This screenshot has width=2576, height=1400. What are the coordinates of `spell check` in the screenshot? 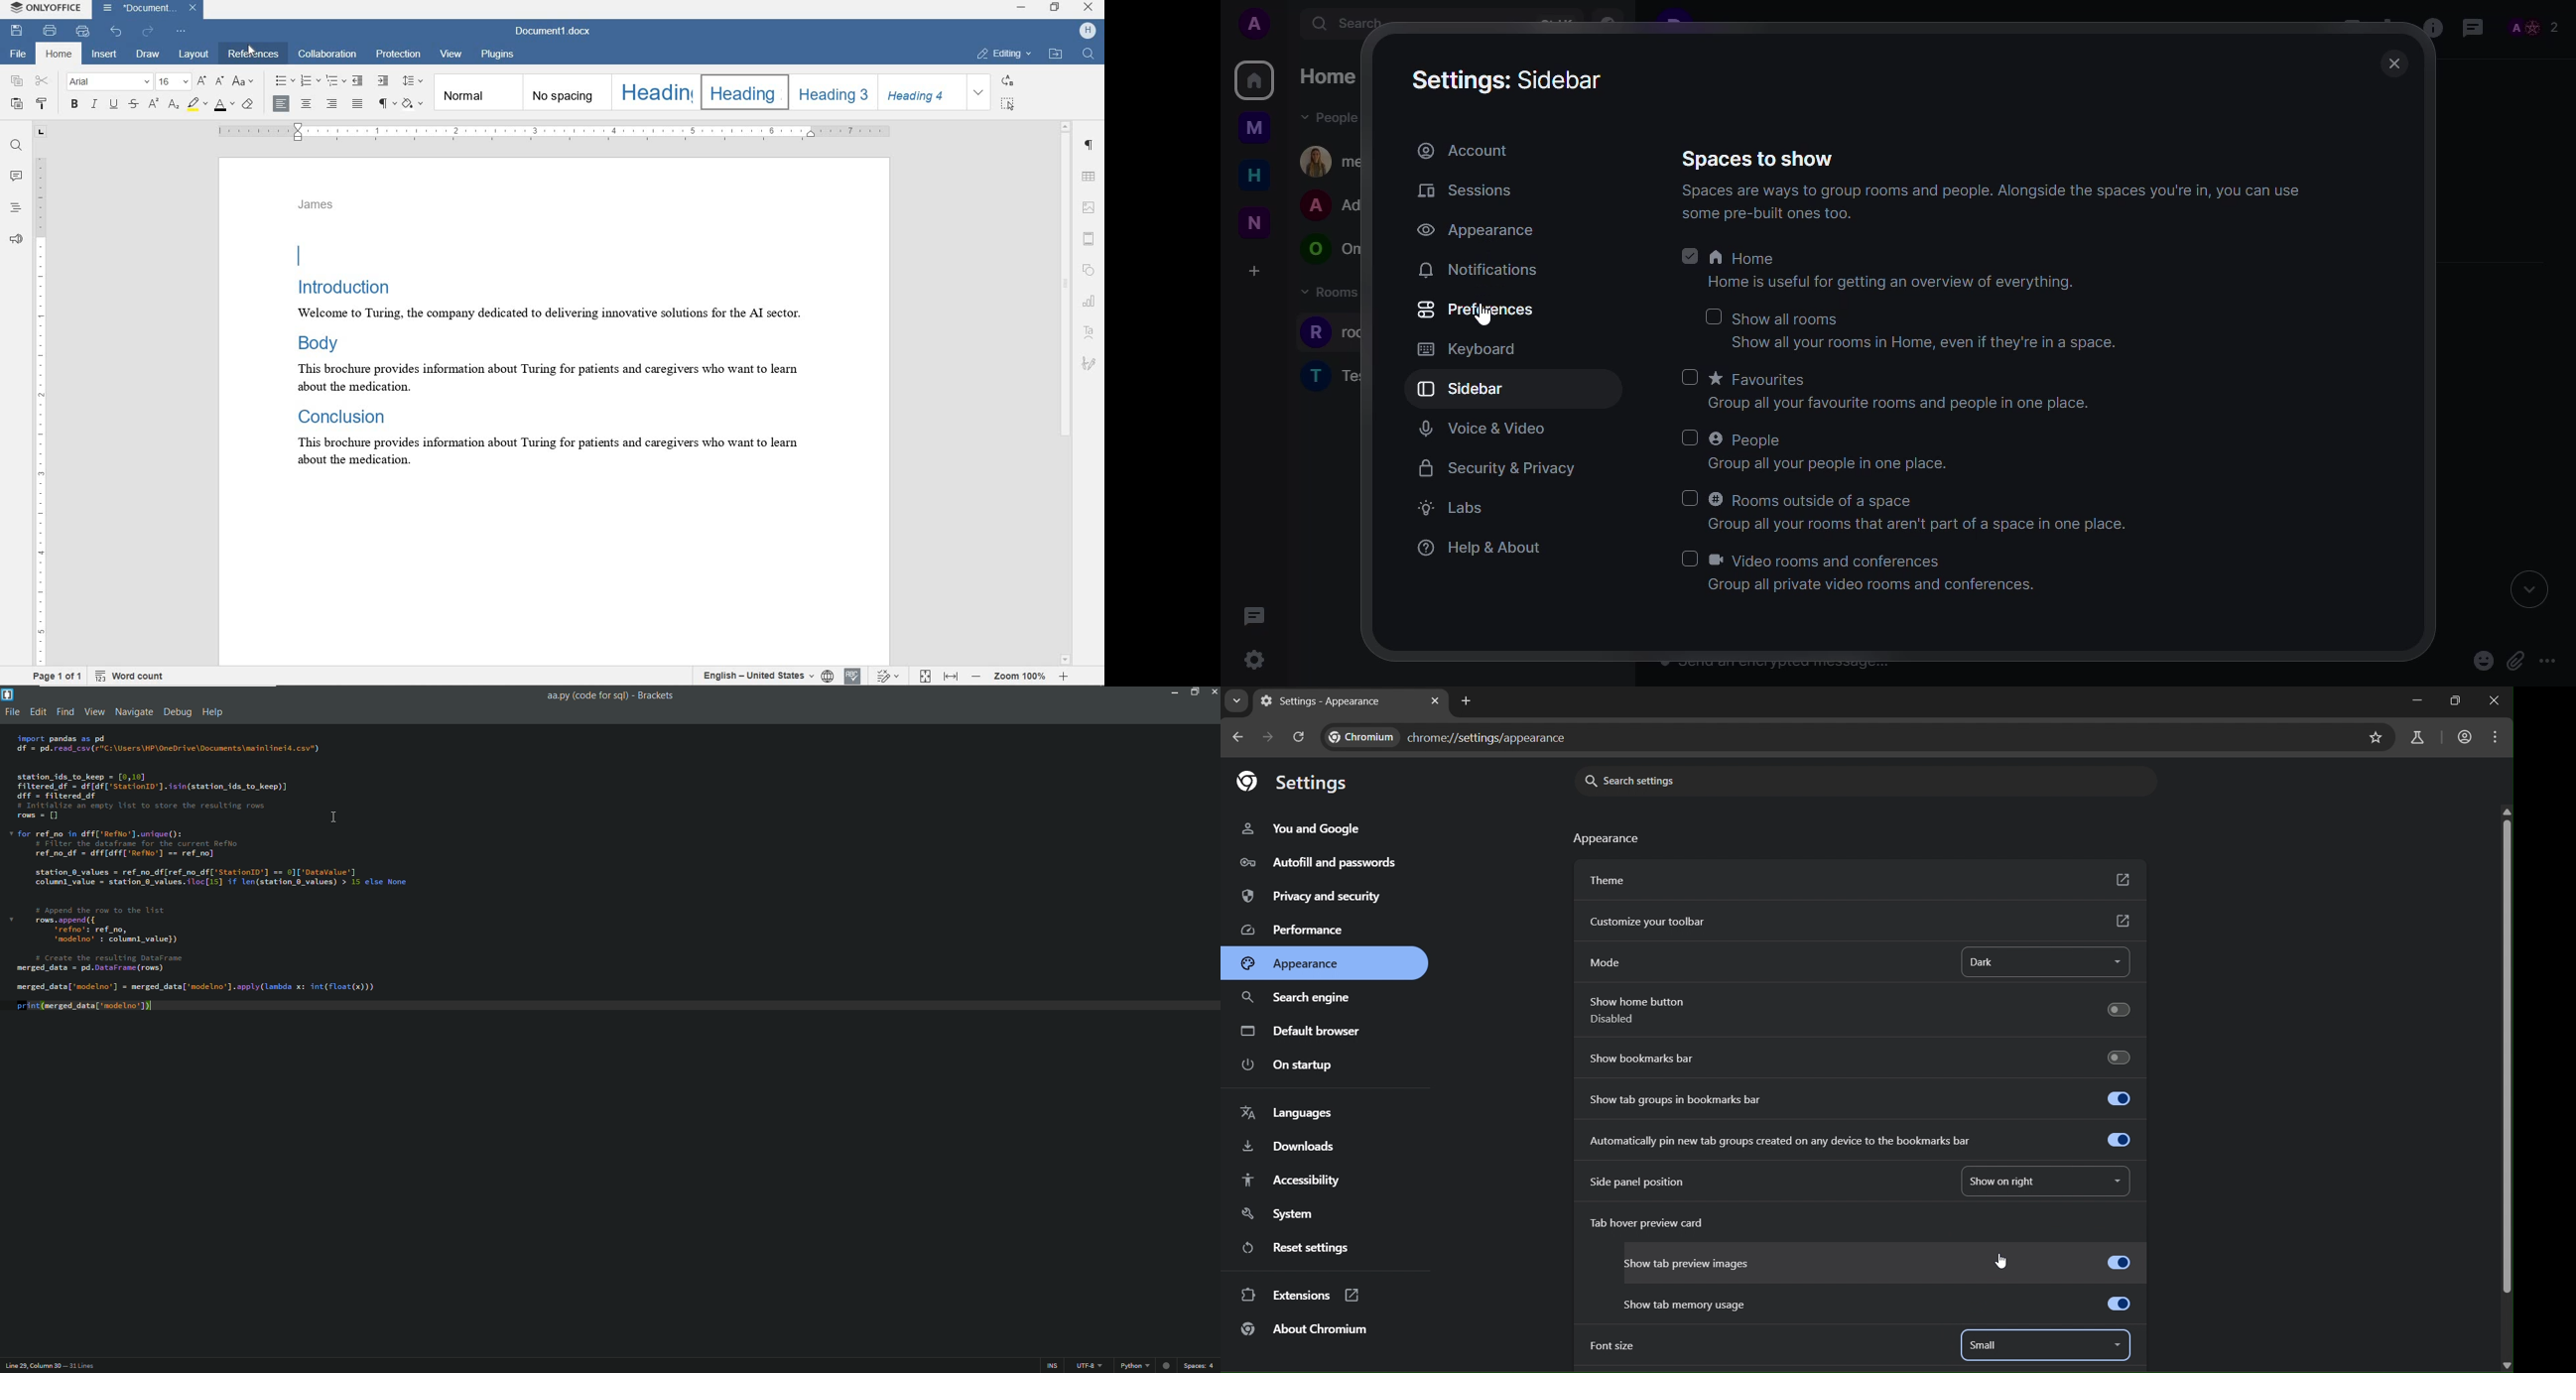 It's located at (854, 675).